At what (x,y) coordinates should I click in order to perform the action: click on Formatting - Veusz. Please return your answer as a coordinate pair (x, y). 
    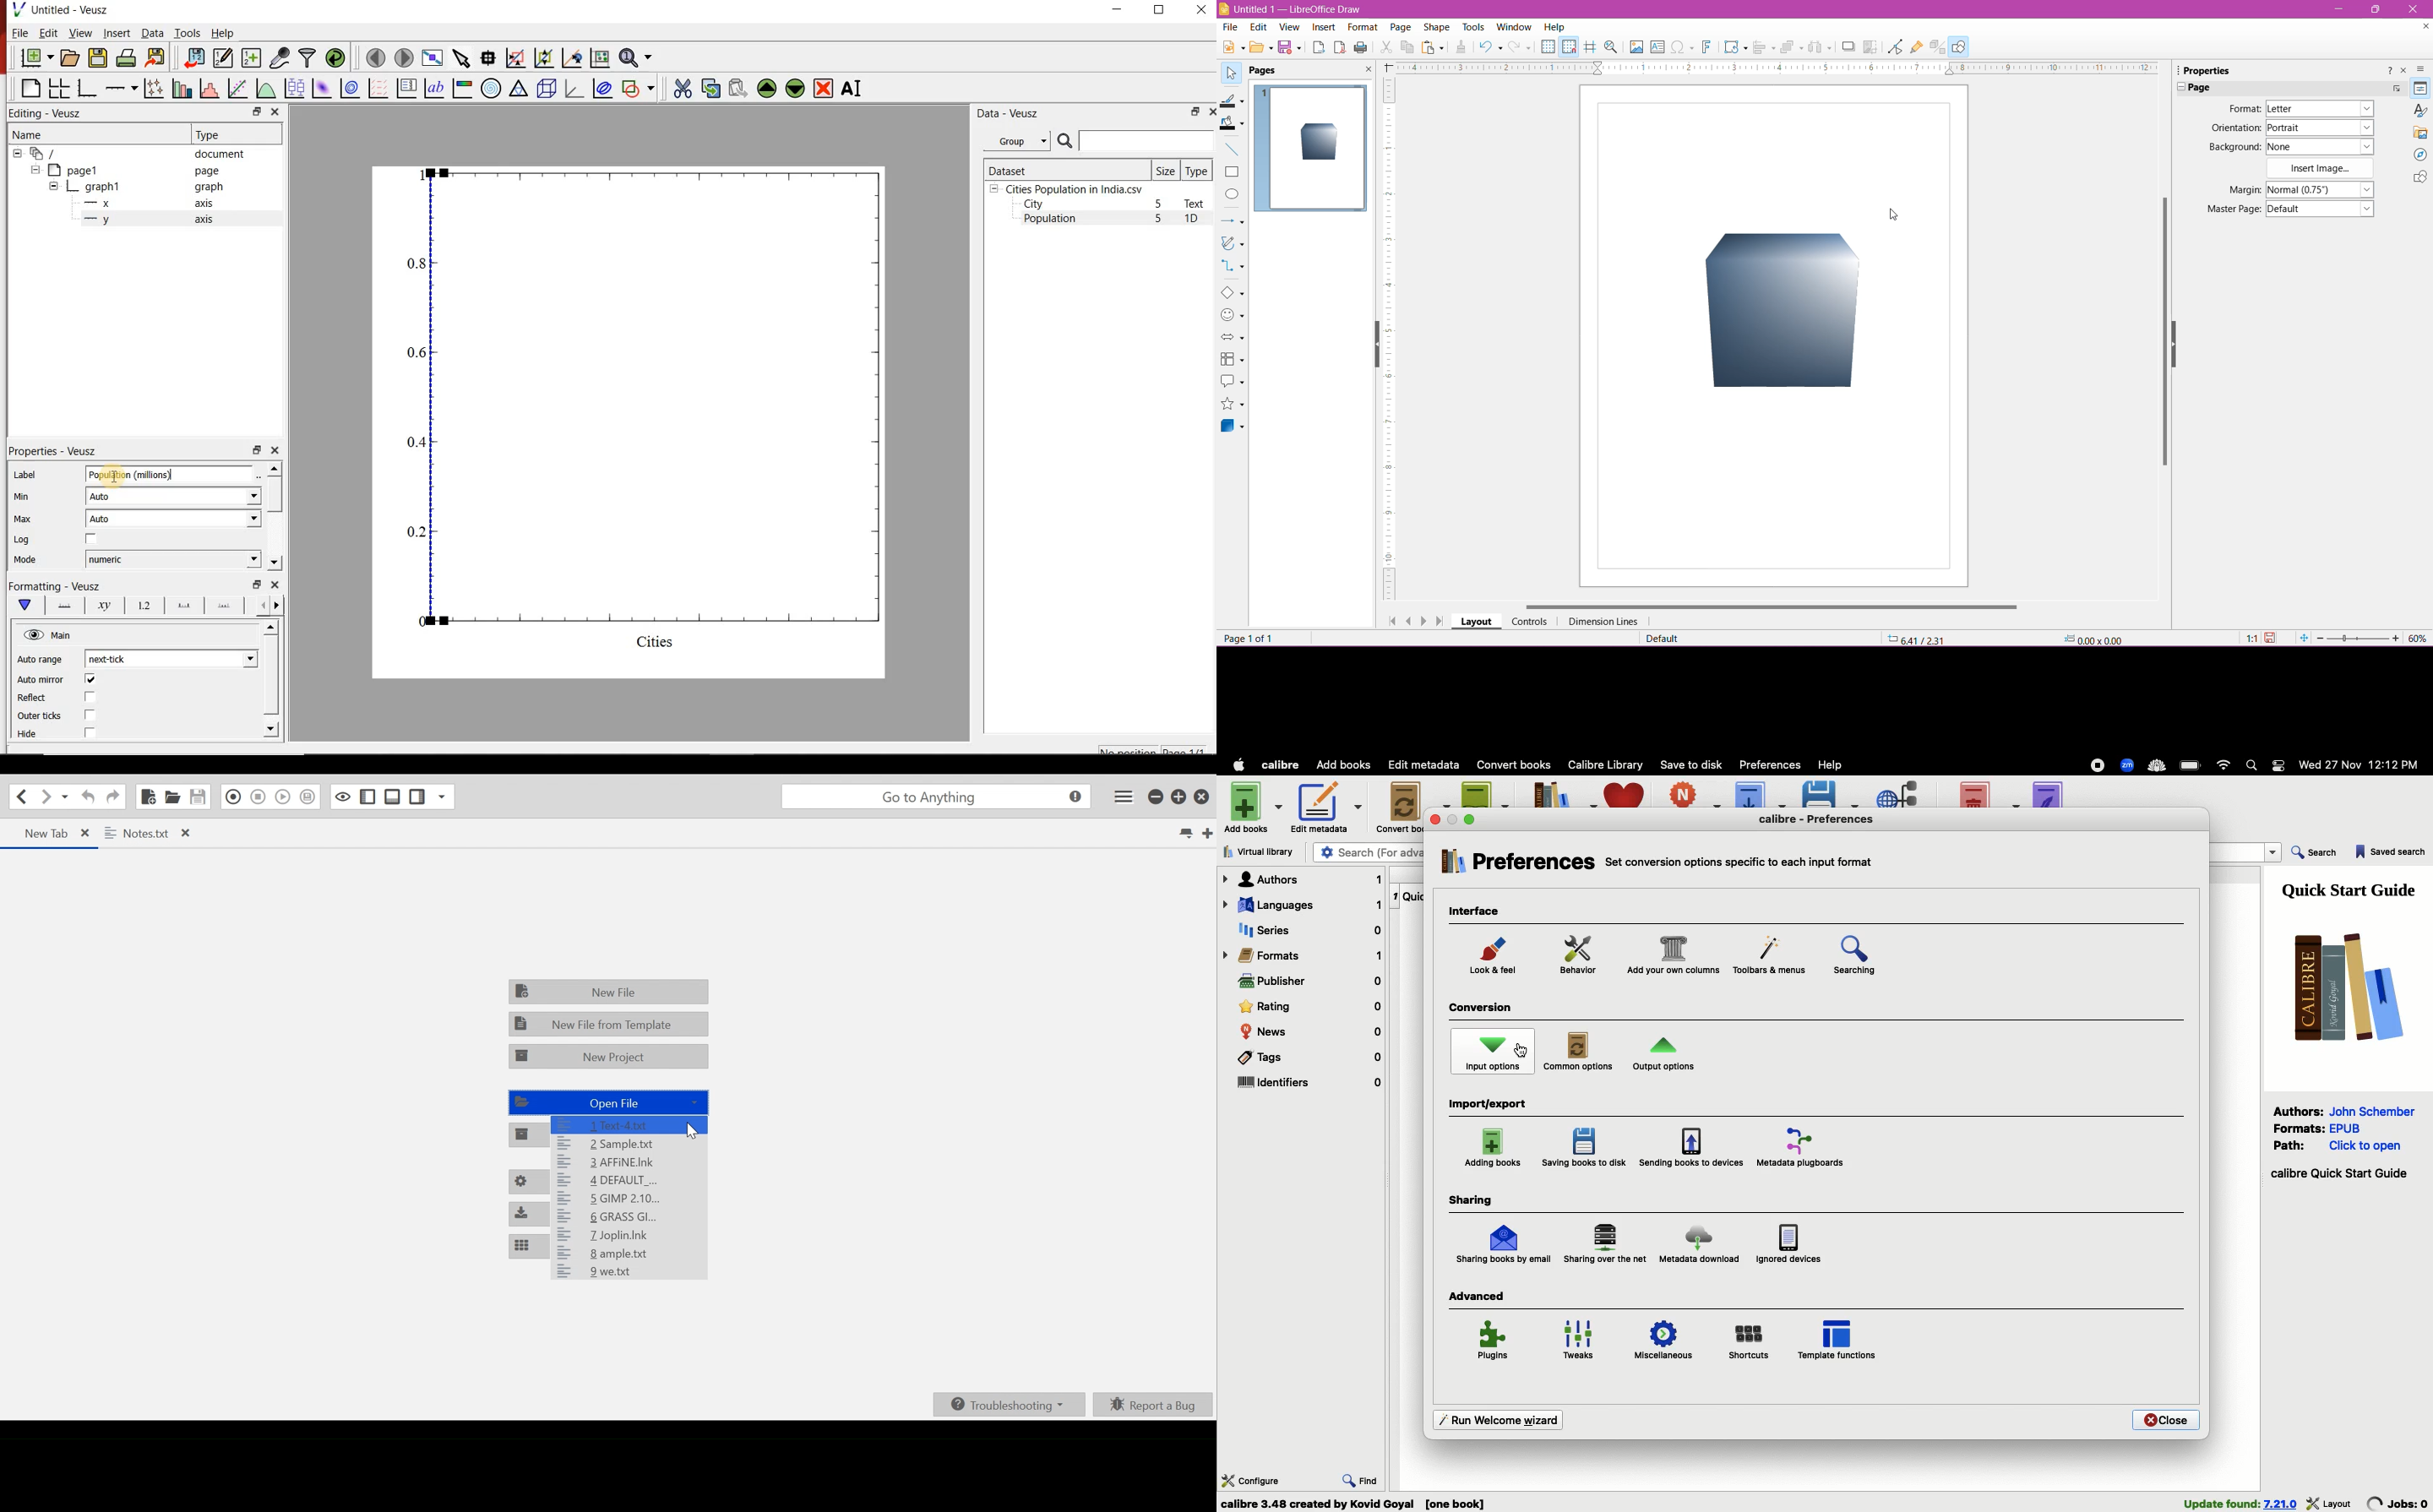
    Looking at the image, I should click on (56, 587).